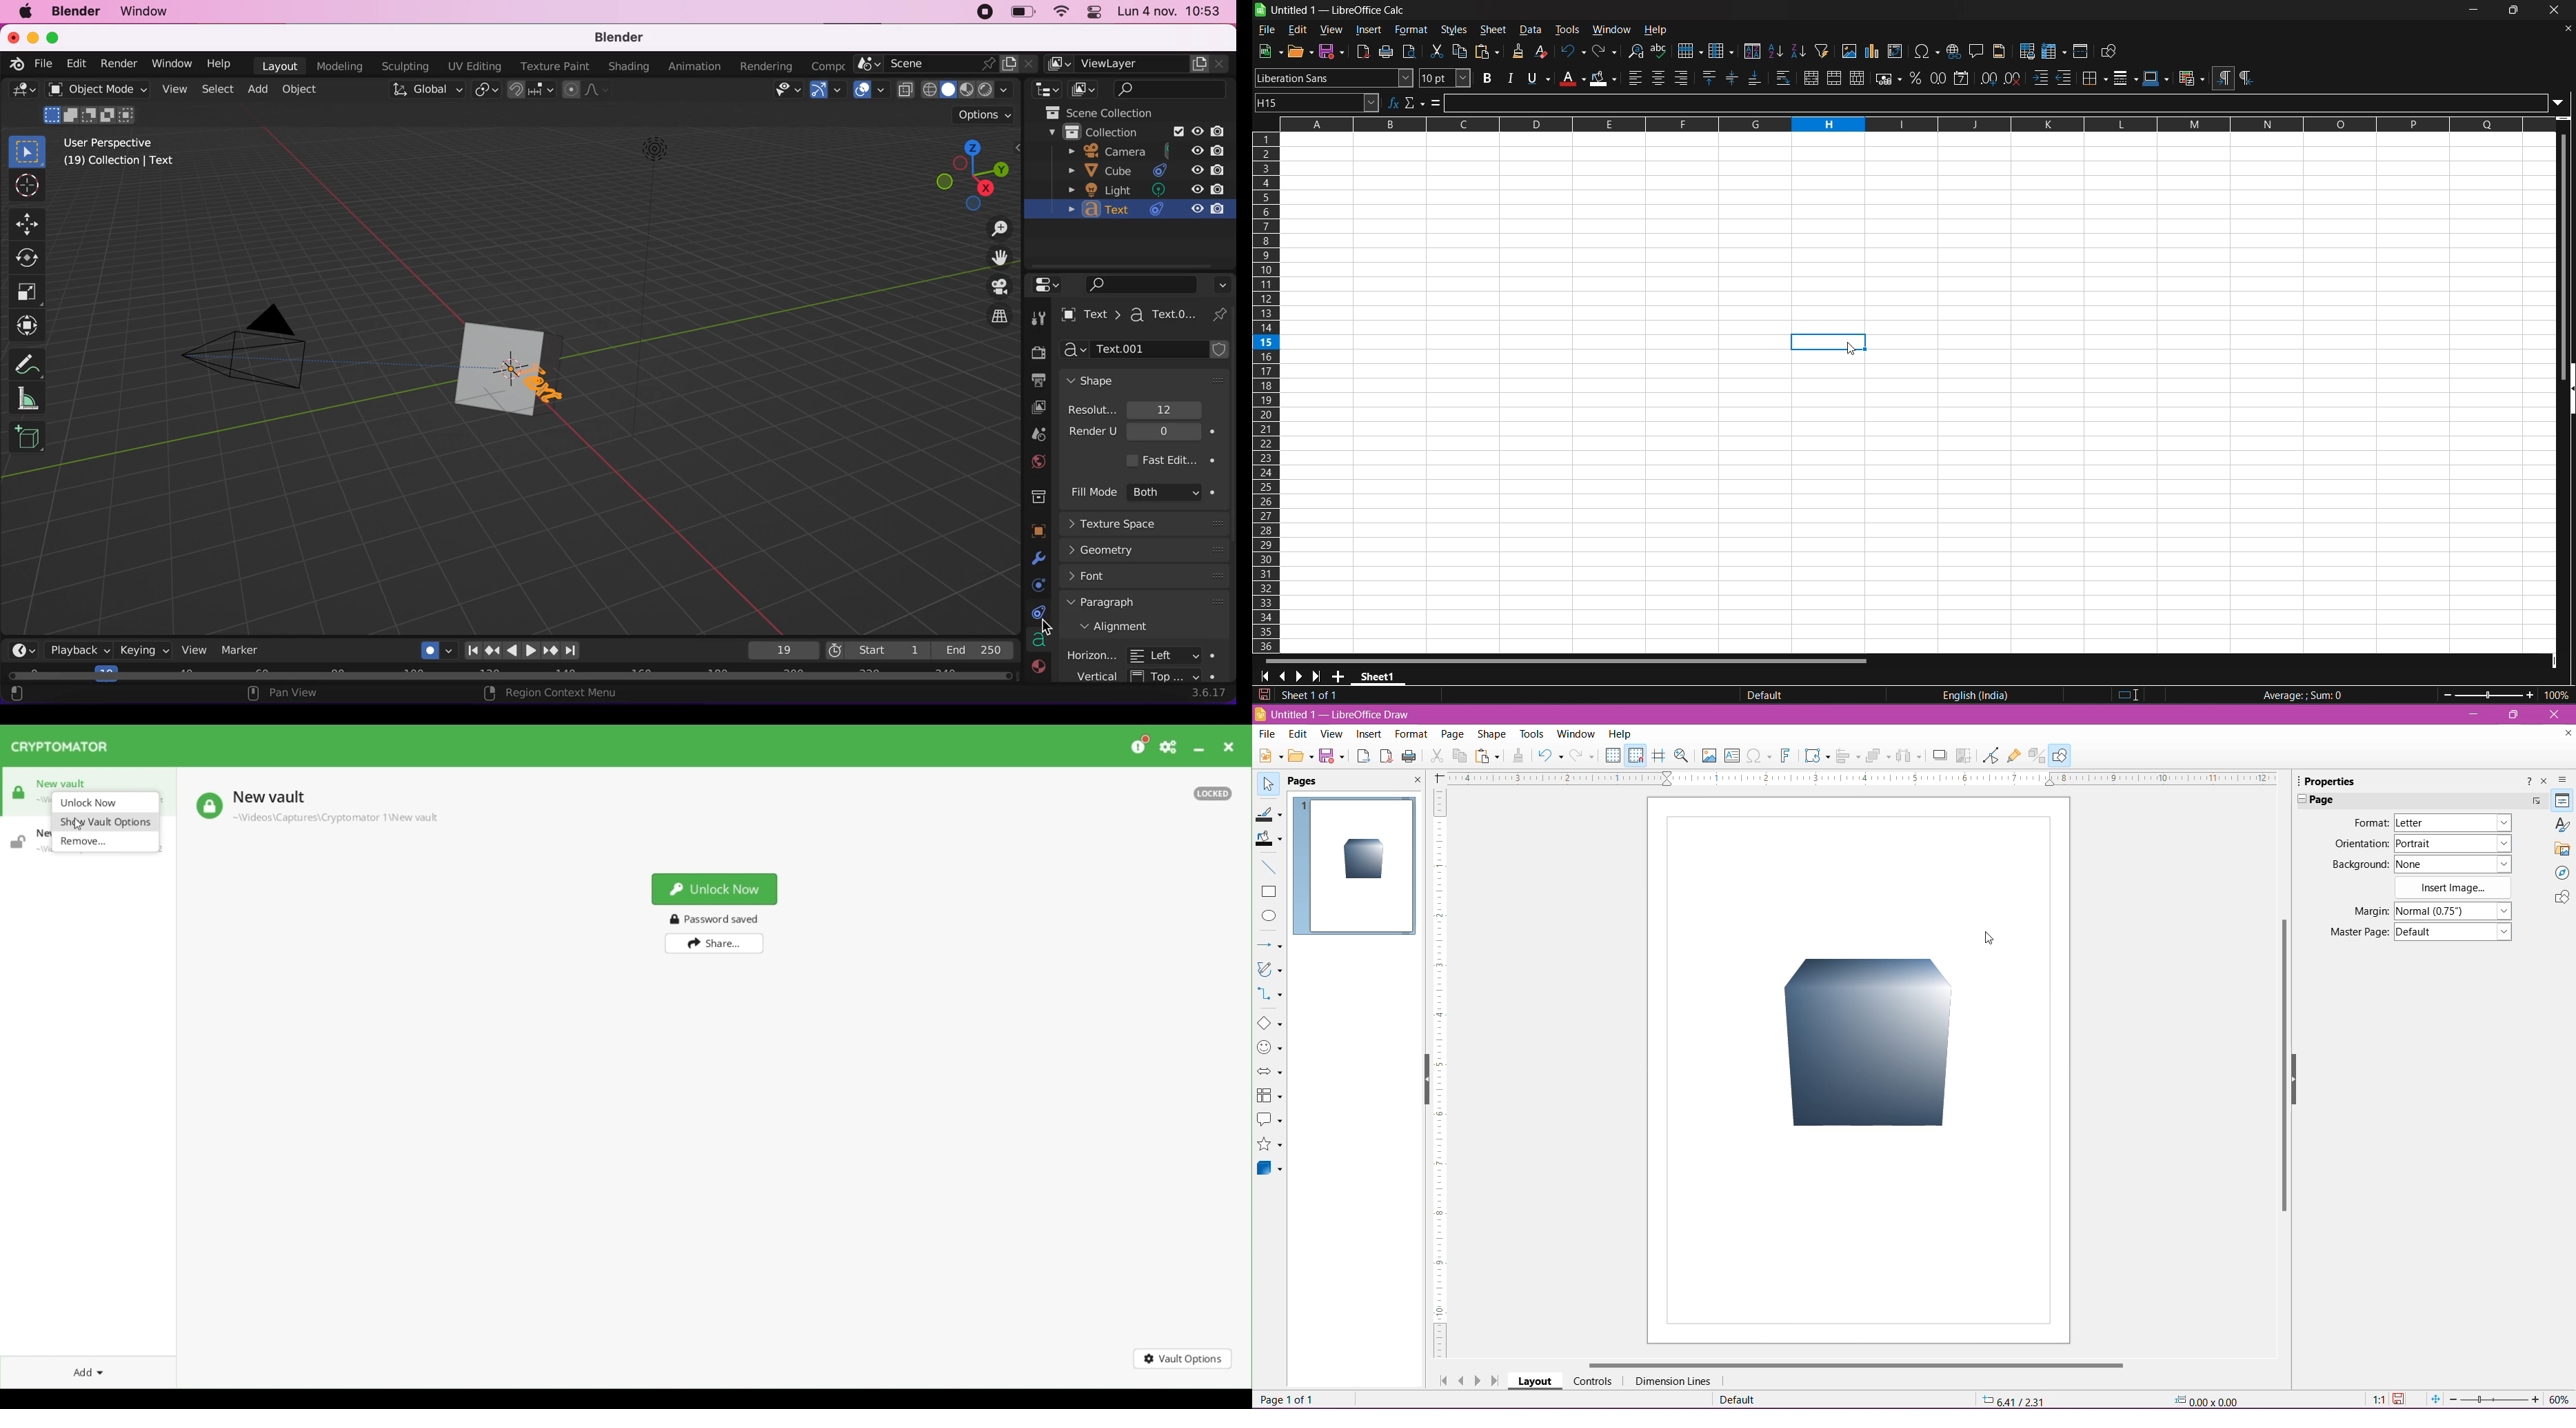 The image size is (2576, 1428). I want to click on uv editing, so click(476, 65).